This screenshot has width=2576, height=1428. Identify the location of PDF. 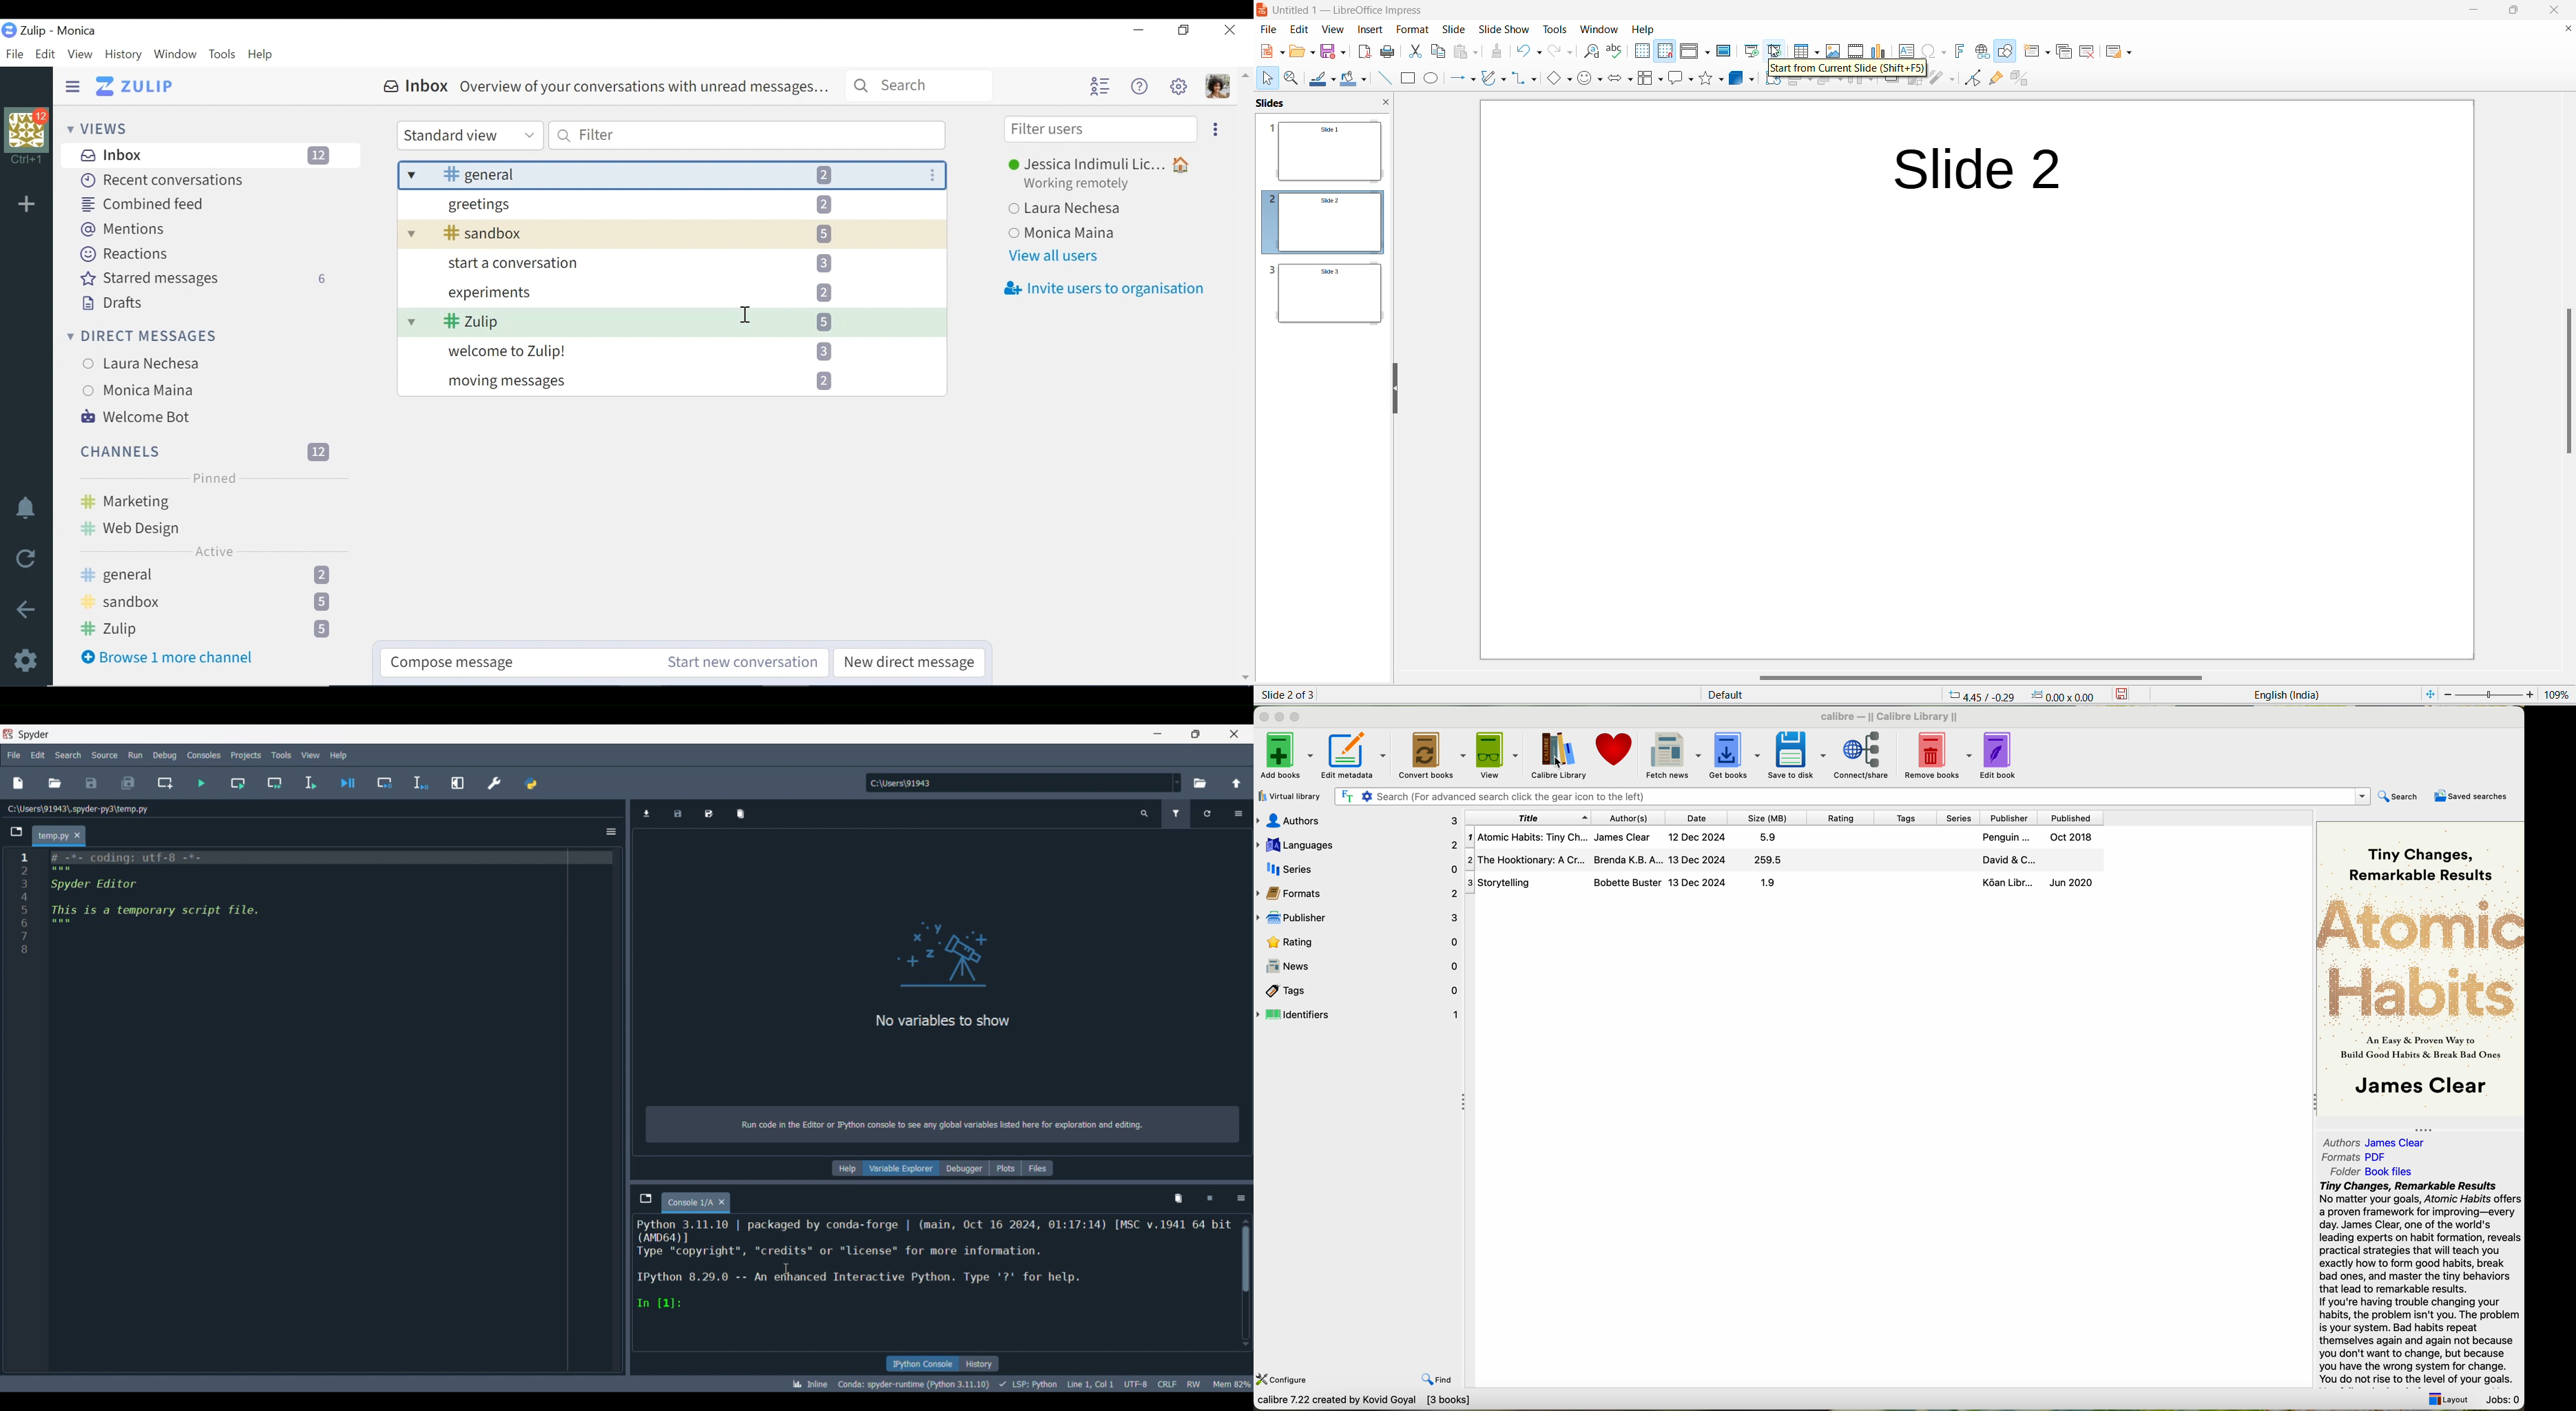
(2382, 1156).